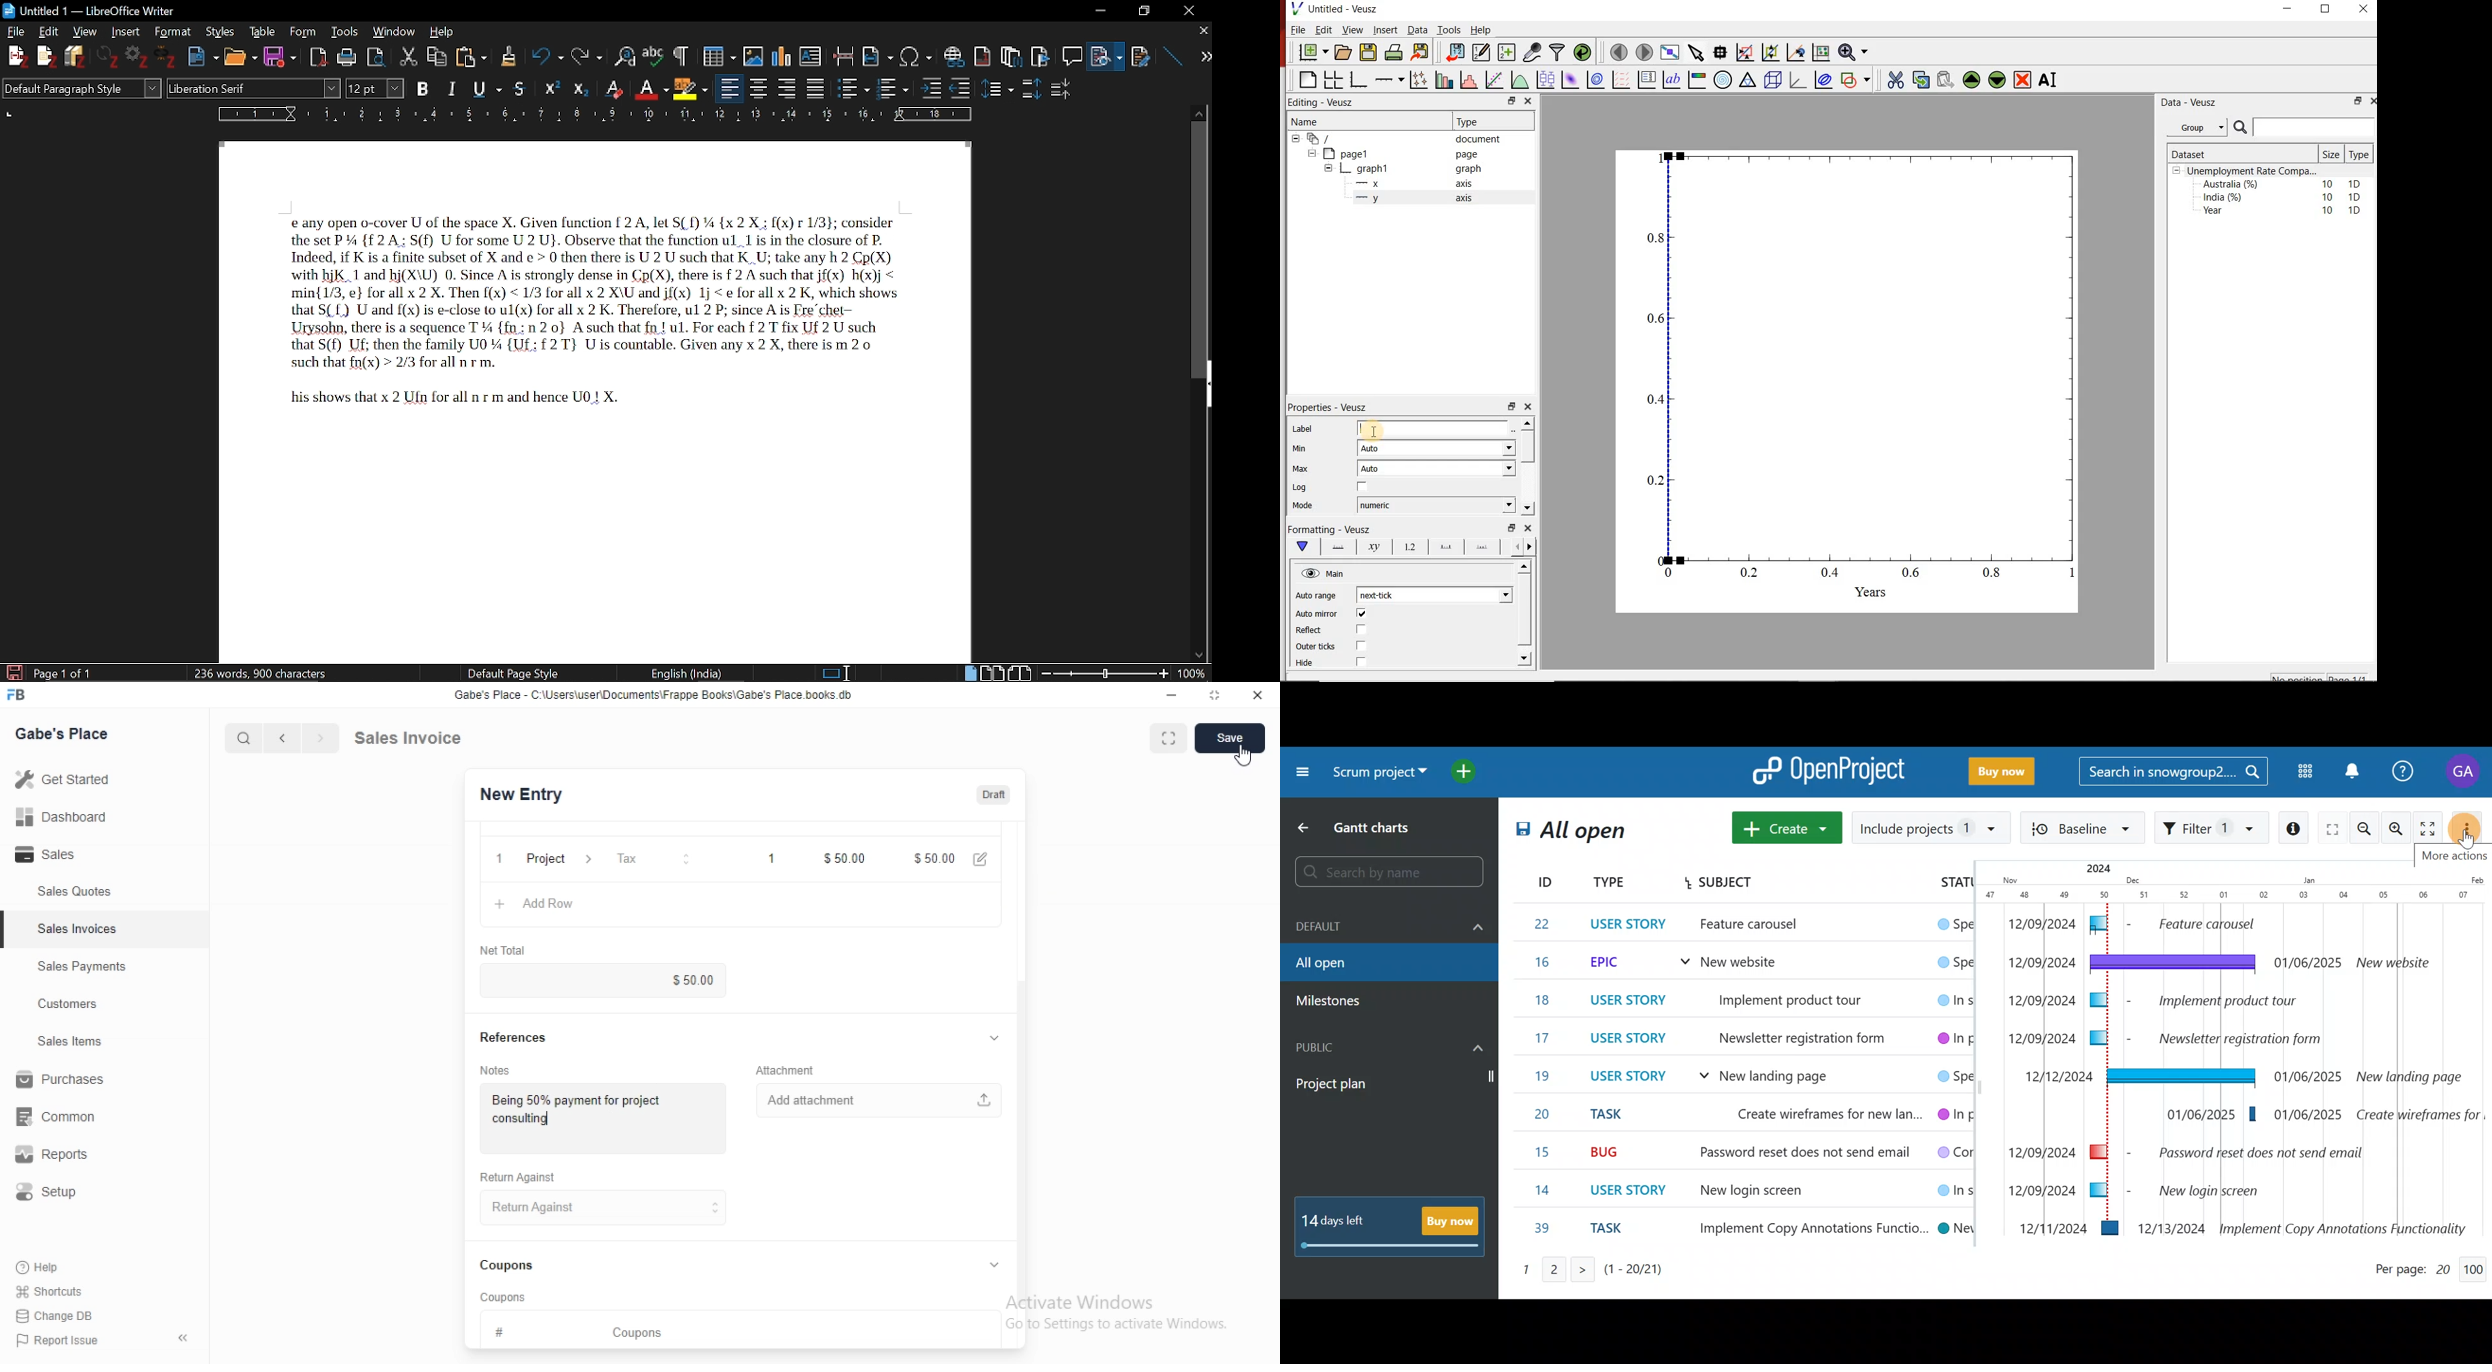  I want to click on text label, so click(1672, 80).